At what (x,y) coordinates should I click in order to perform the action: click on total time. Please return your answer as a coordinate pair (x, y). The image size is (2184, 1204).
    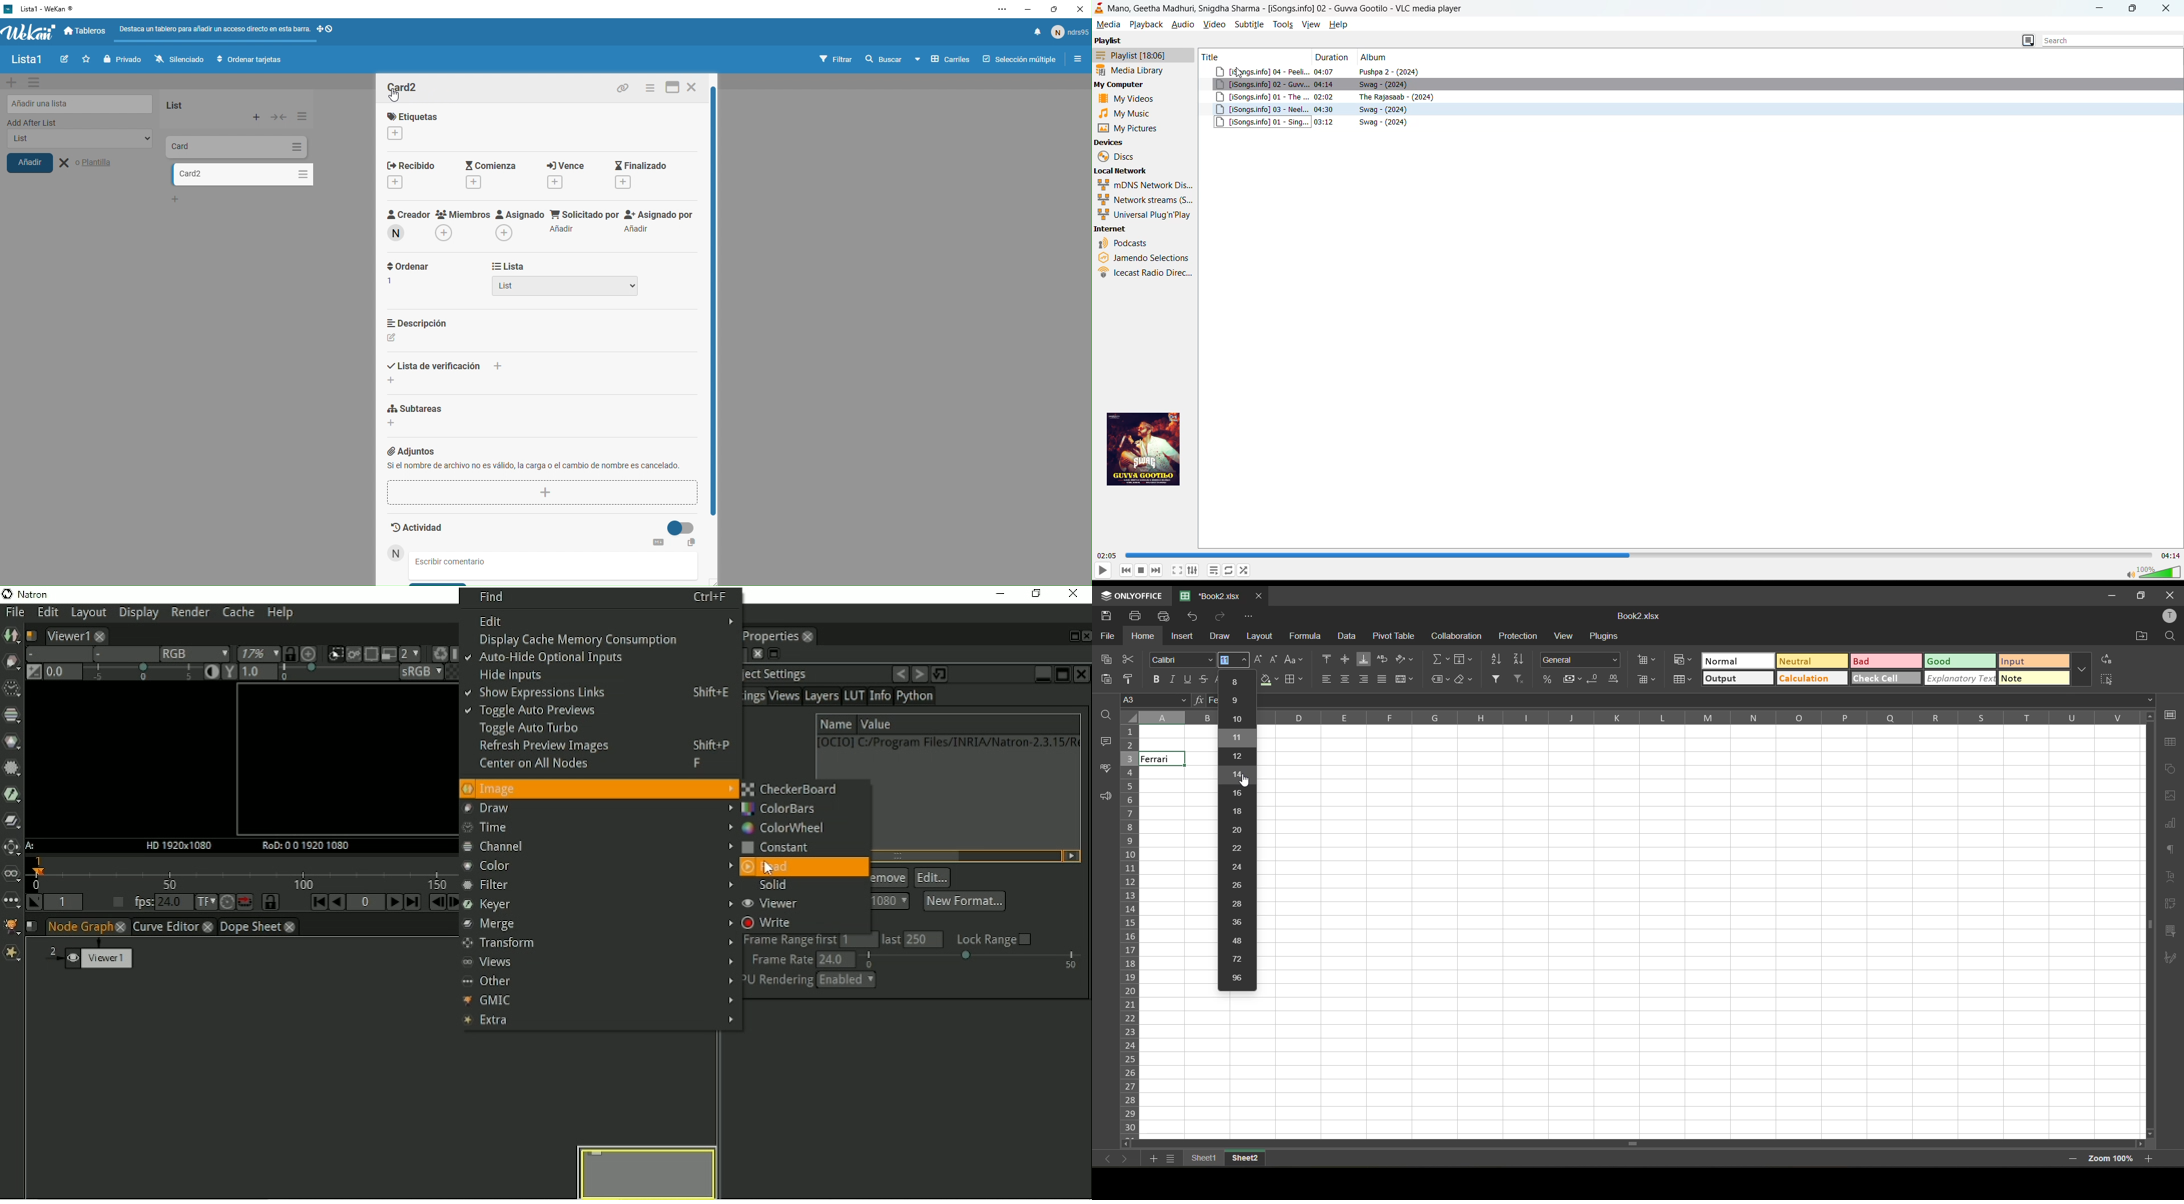
    Looking at the image, I should click on (2170, 556).